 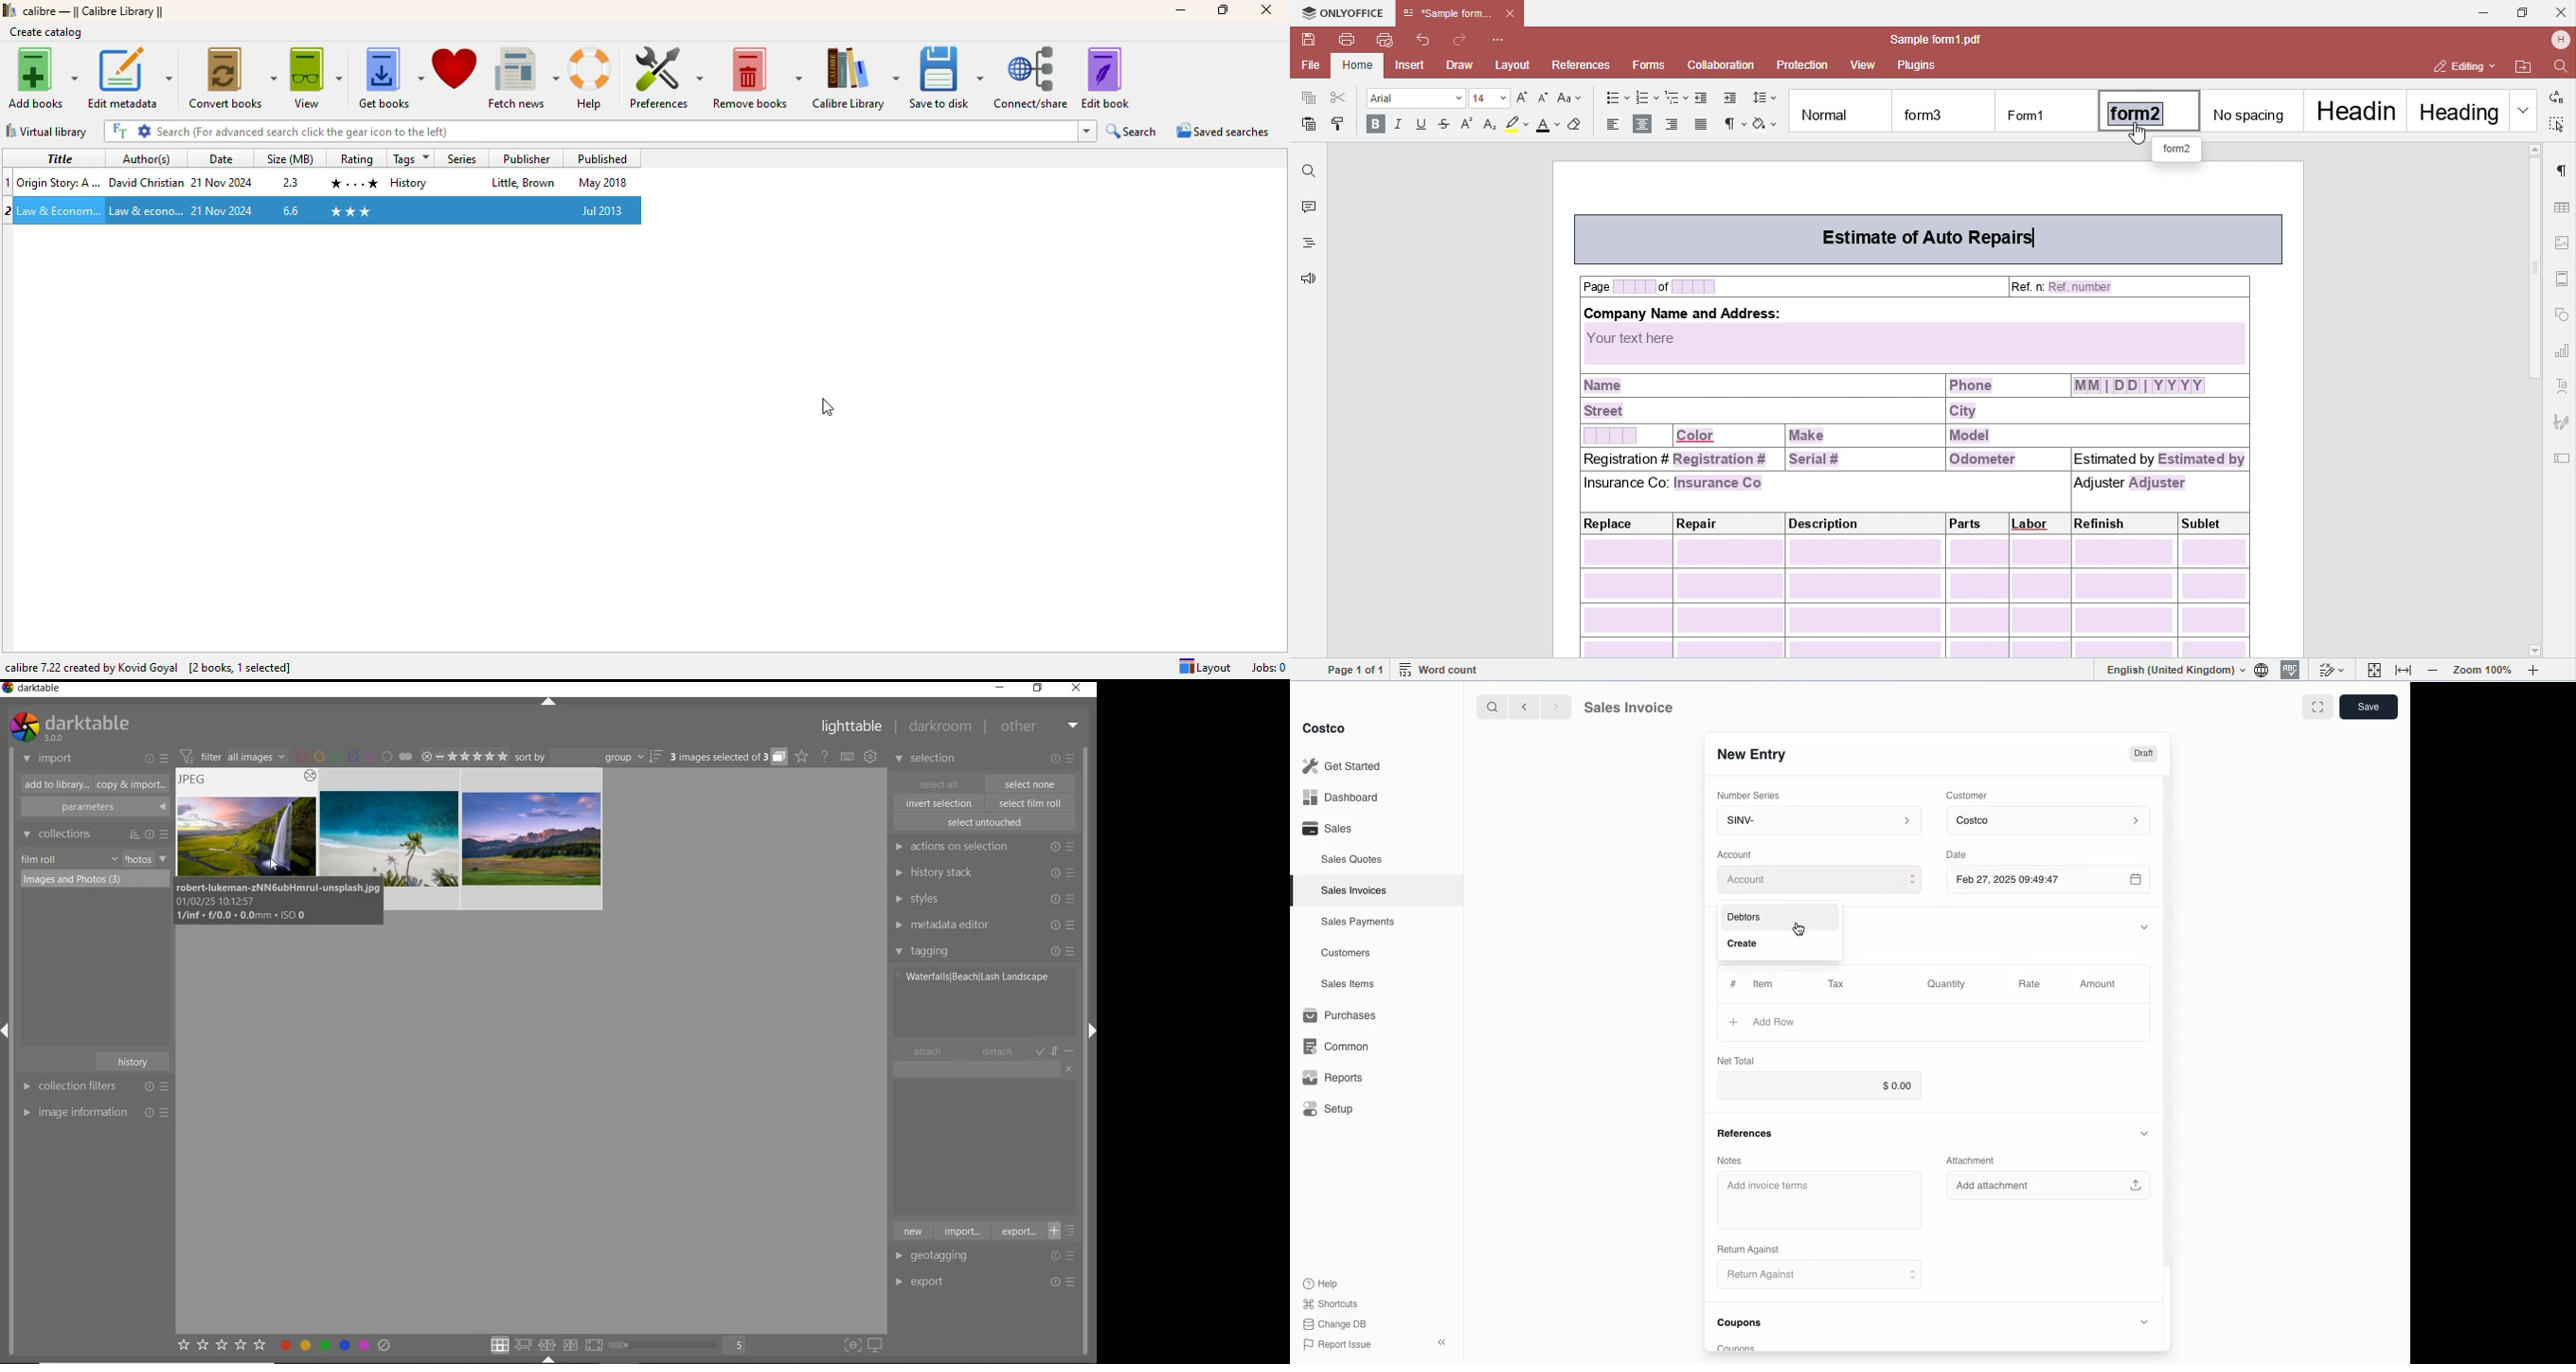 What do you see at coordinates (1344, 766) in the screenshot?
I see `Get Started` at bounding box center [1344, 766].